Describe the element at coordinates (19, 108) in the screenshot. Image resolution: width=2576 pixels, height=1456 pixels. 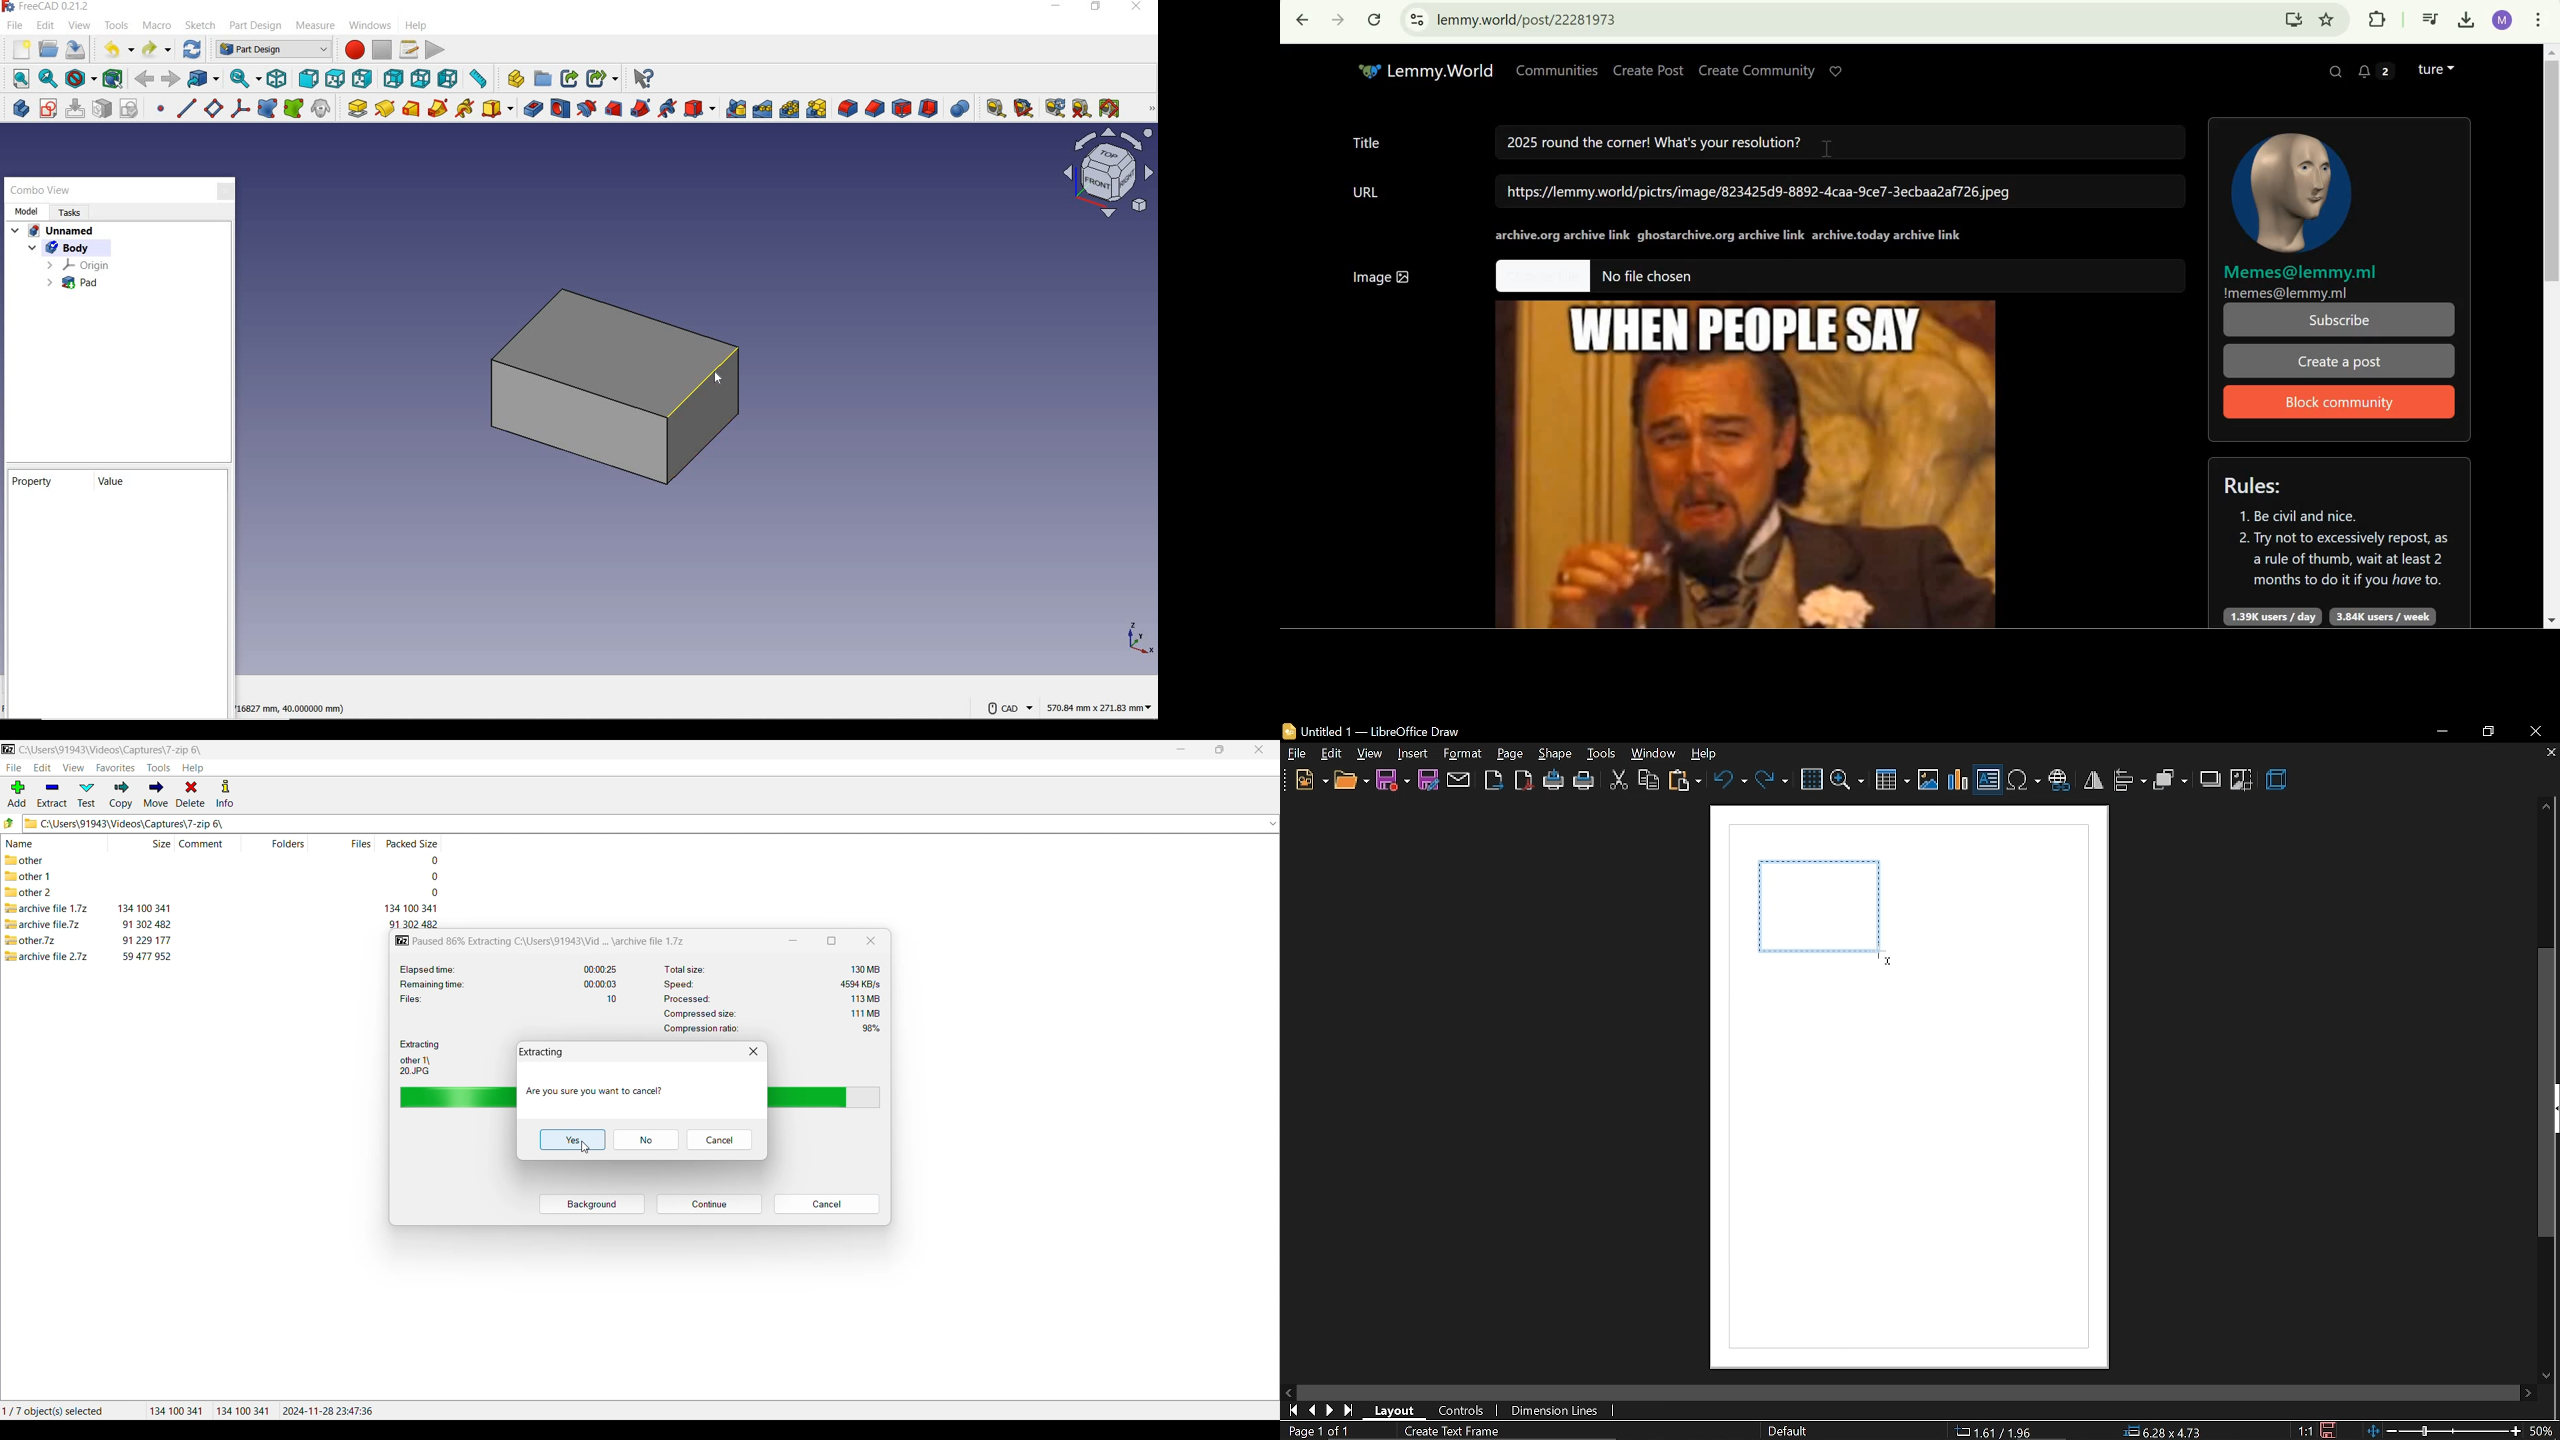
I see `ceate body` at that location.